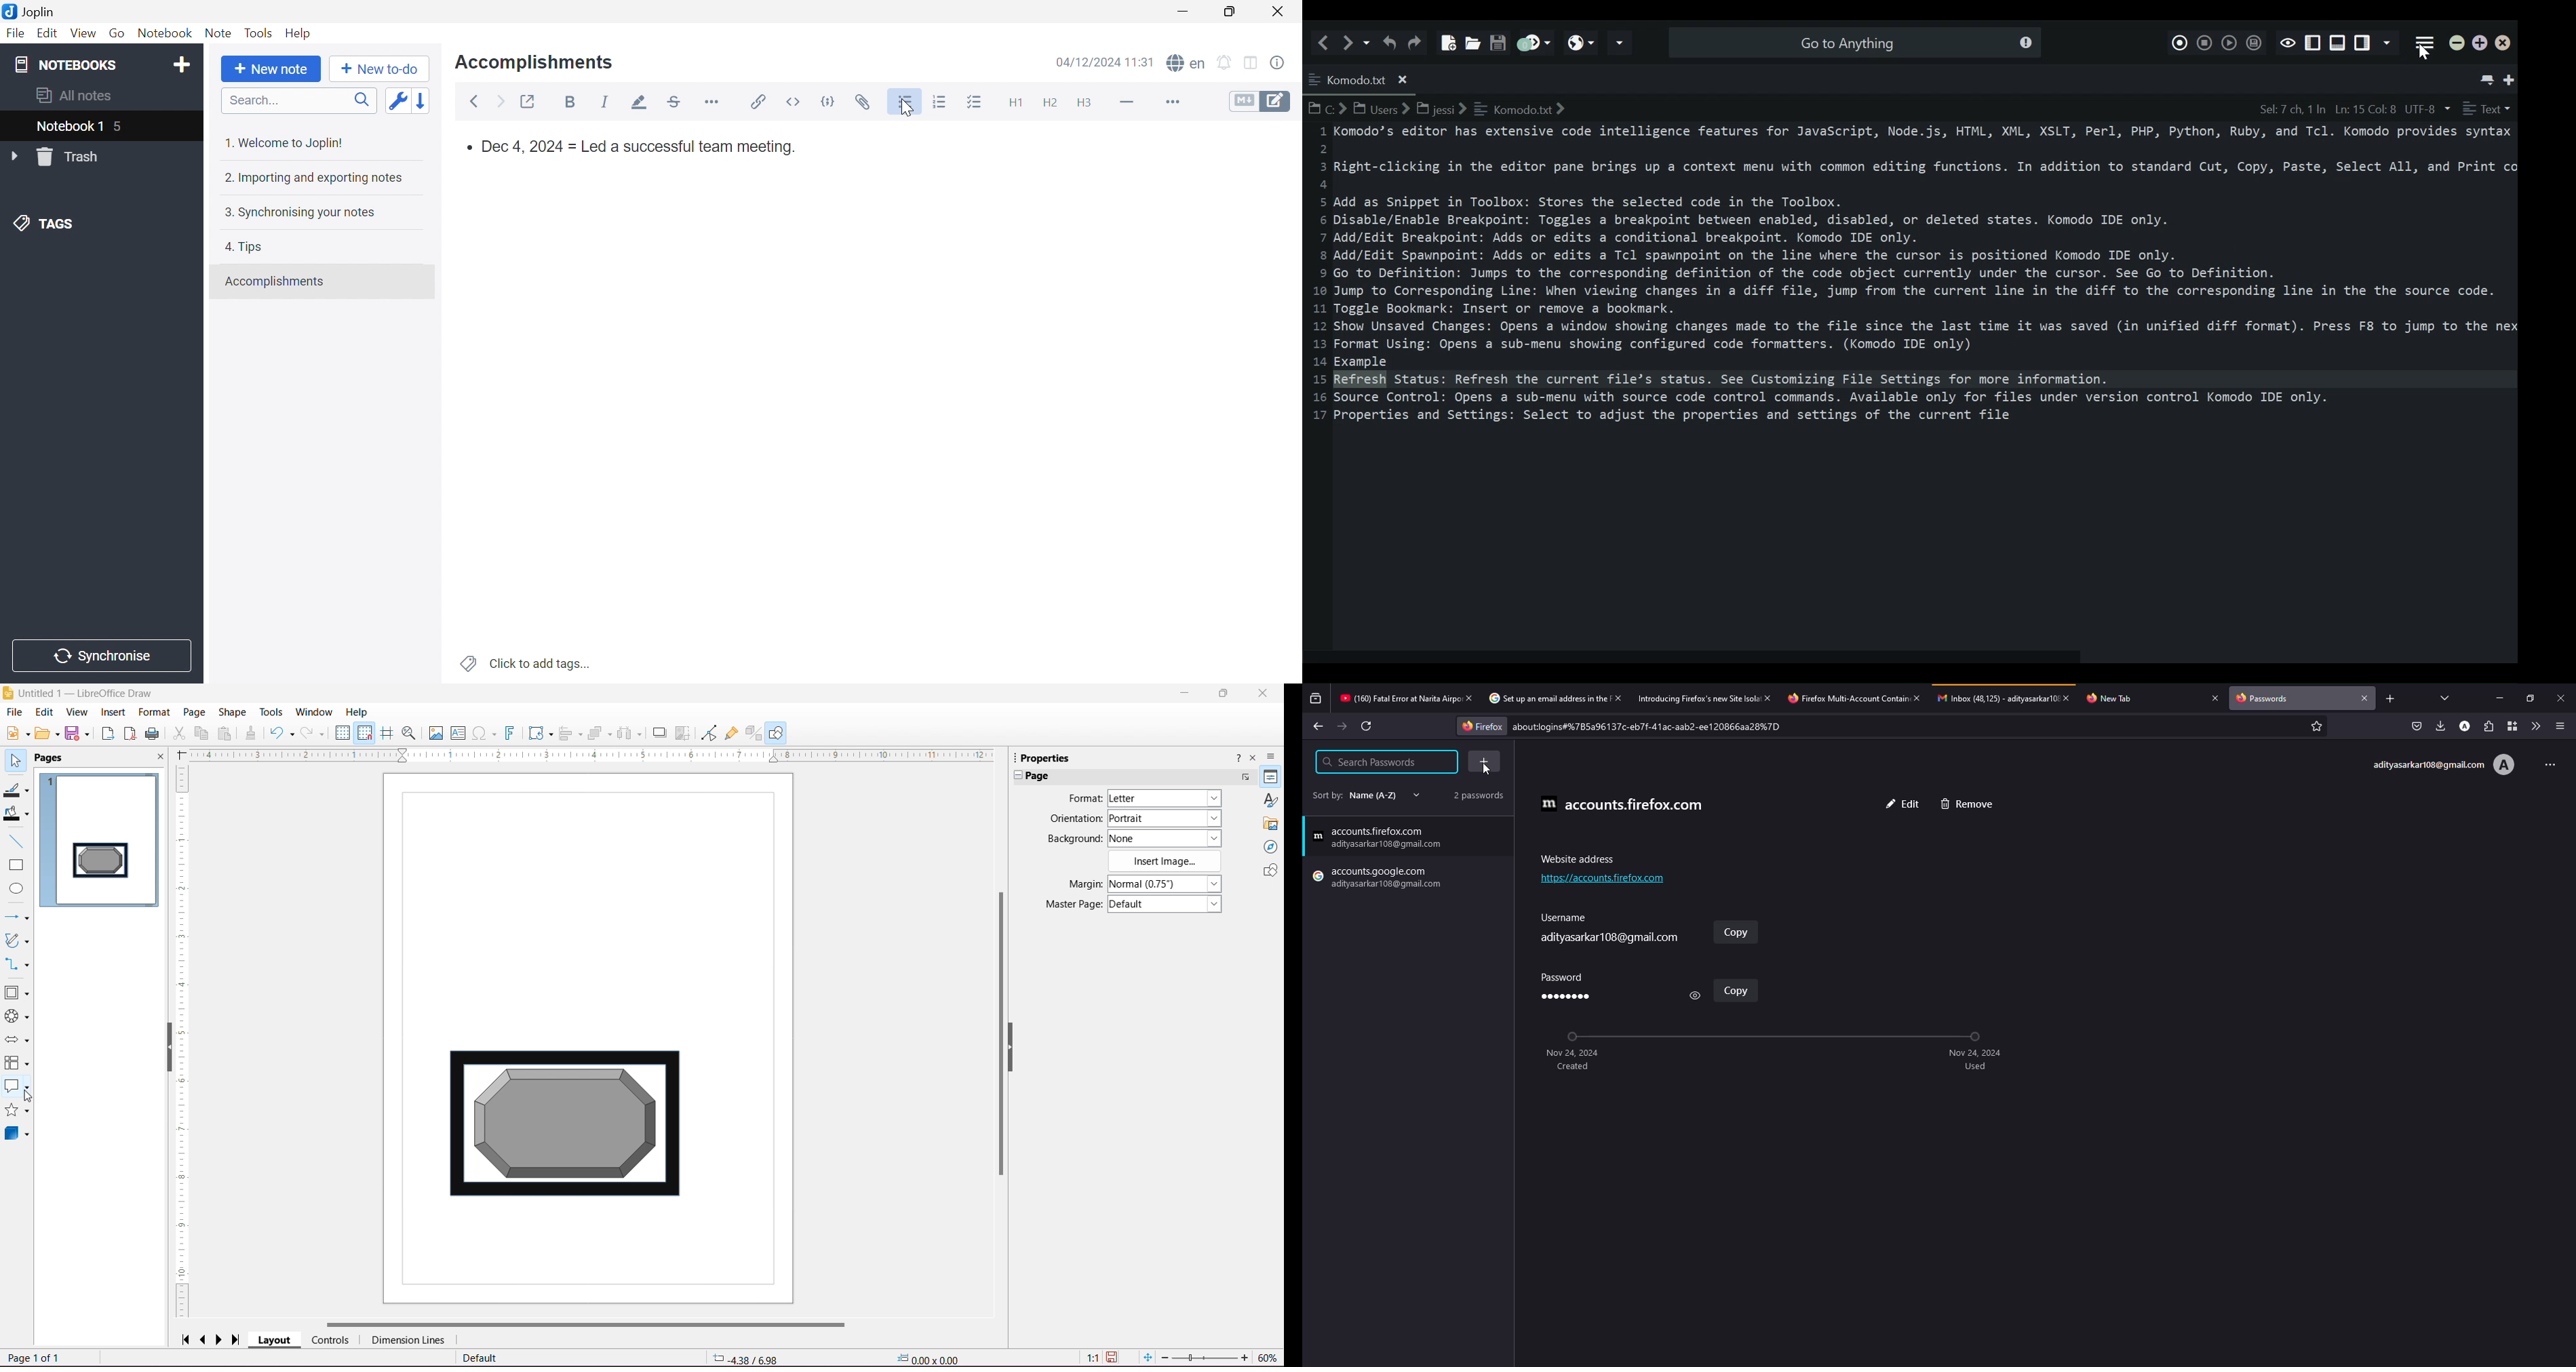 This screenshot has height=1372, width=2576. Describe the element at coordinates (330, 1340) in the screenshot. I see `Controls` at that location.